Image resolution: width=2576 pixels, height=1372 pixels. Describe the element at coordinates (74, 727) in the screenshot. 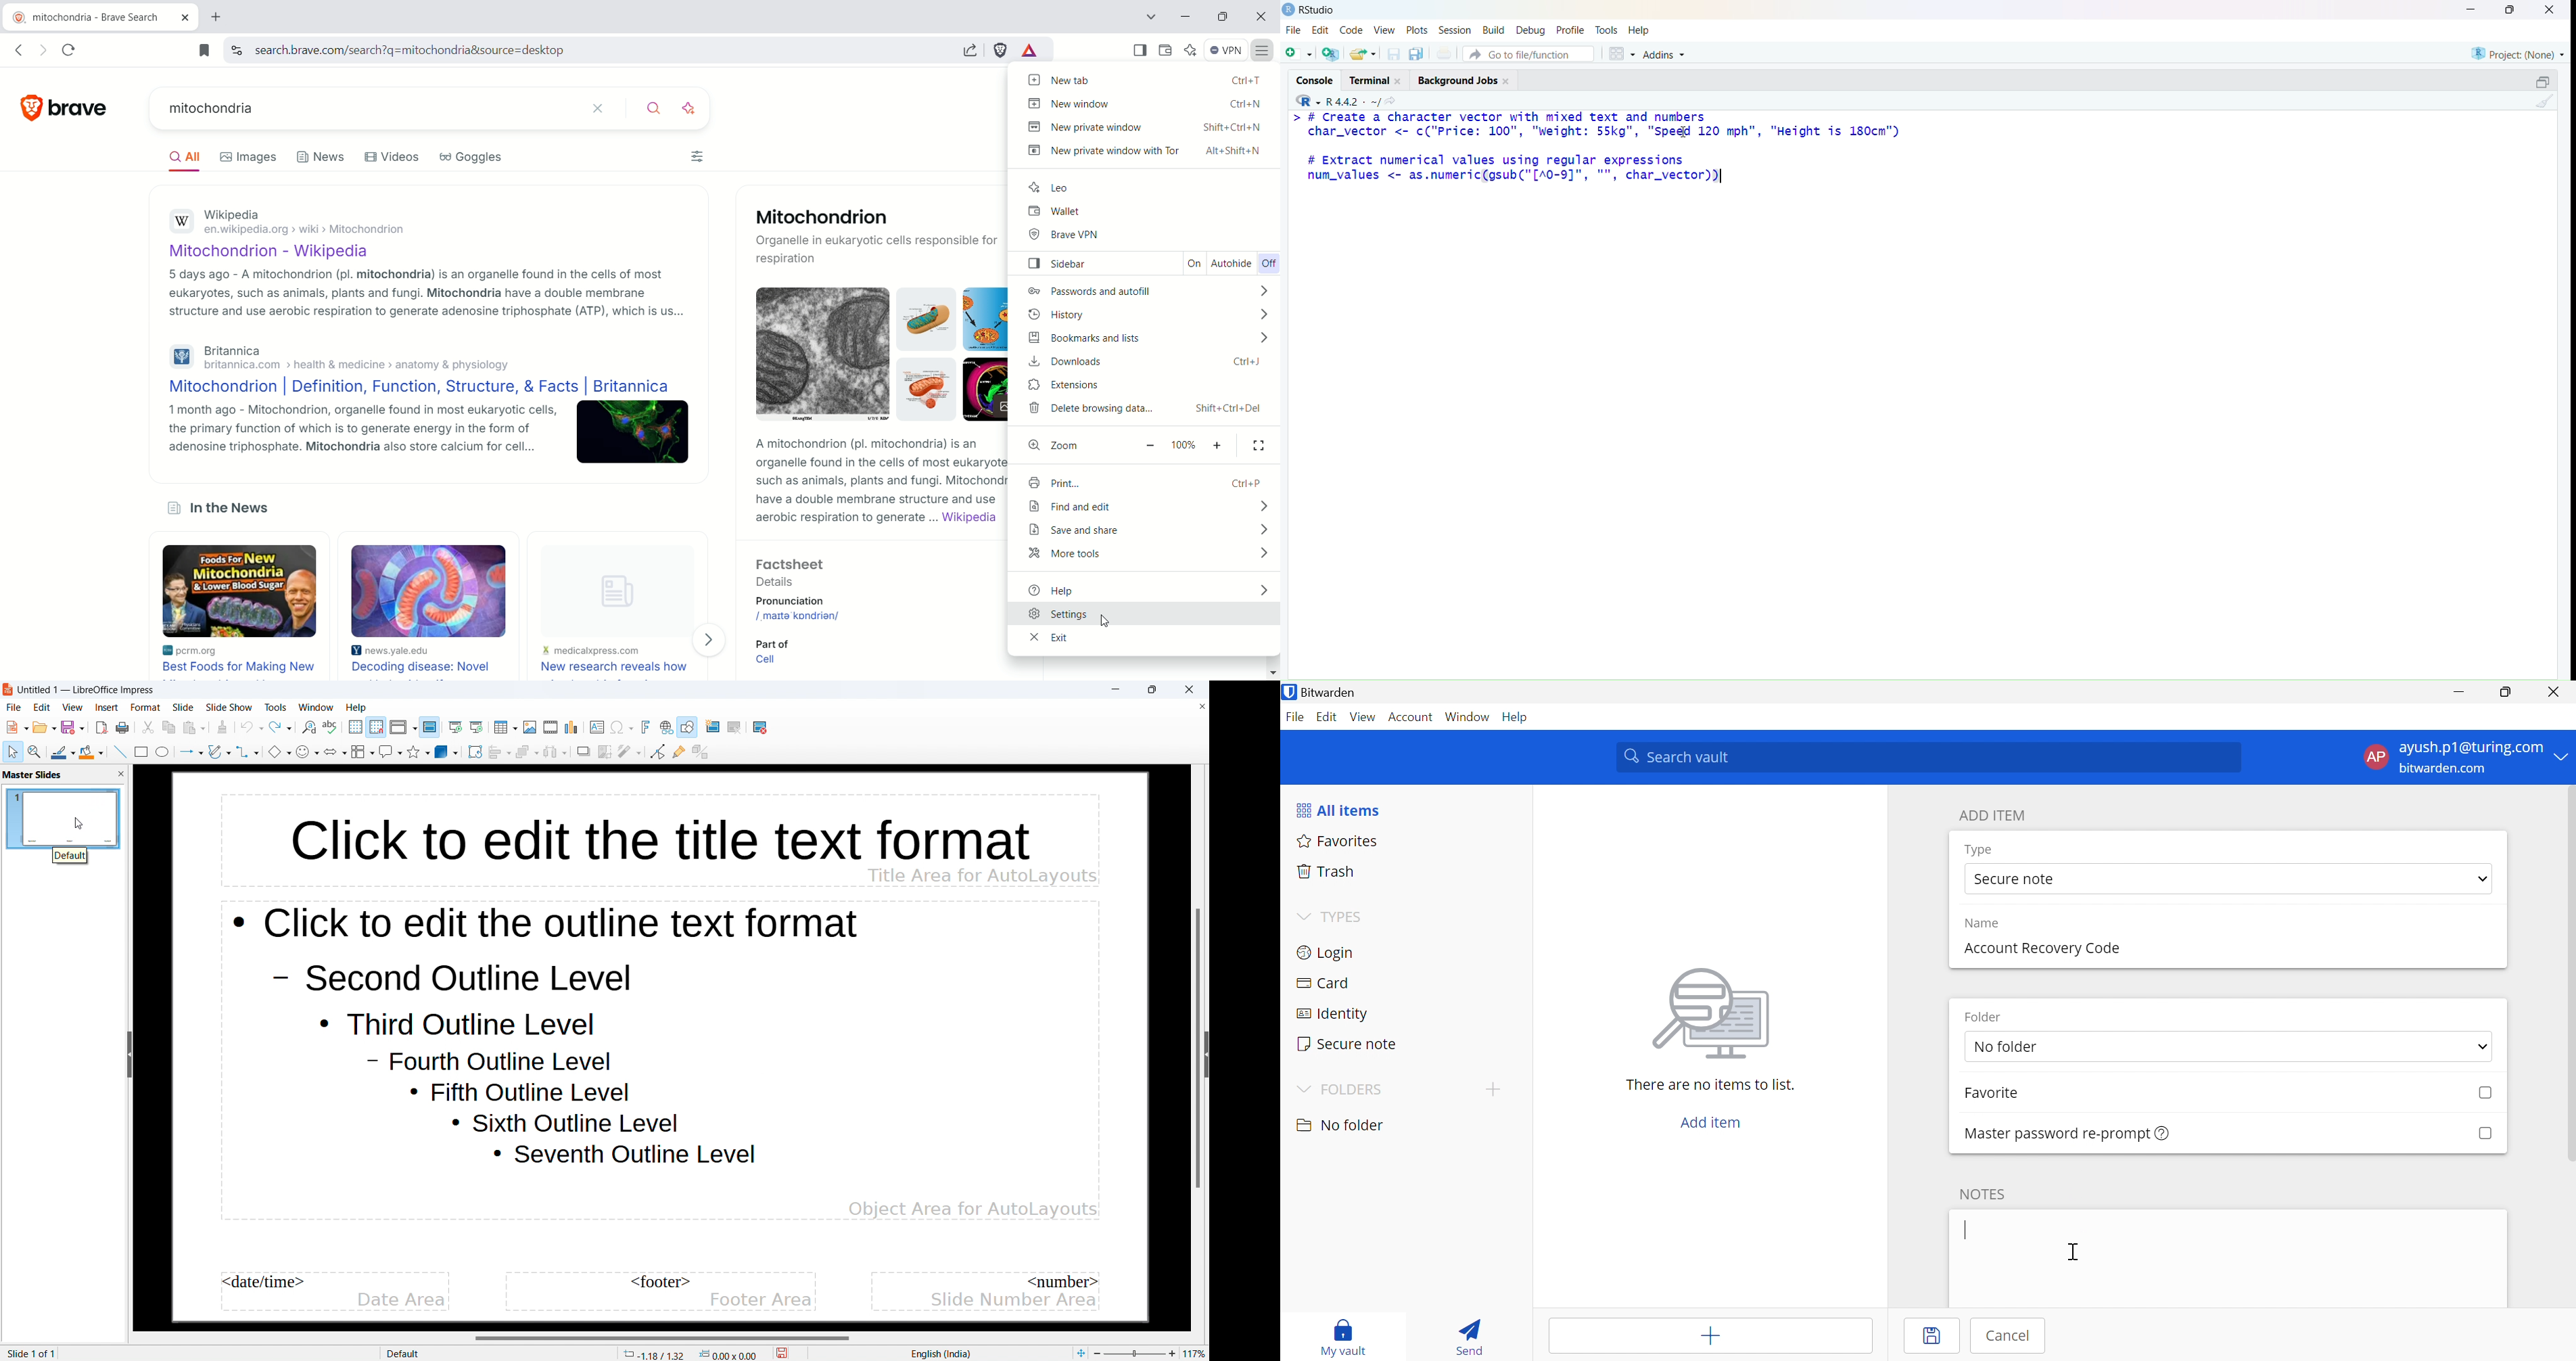

I see `save` at that location.